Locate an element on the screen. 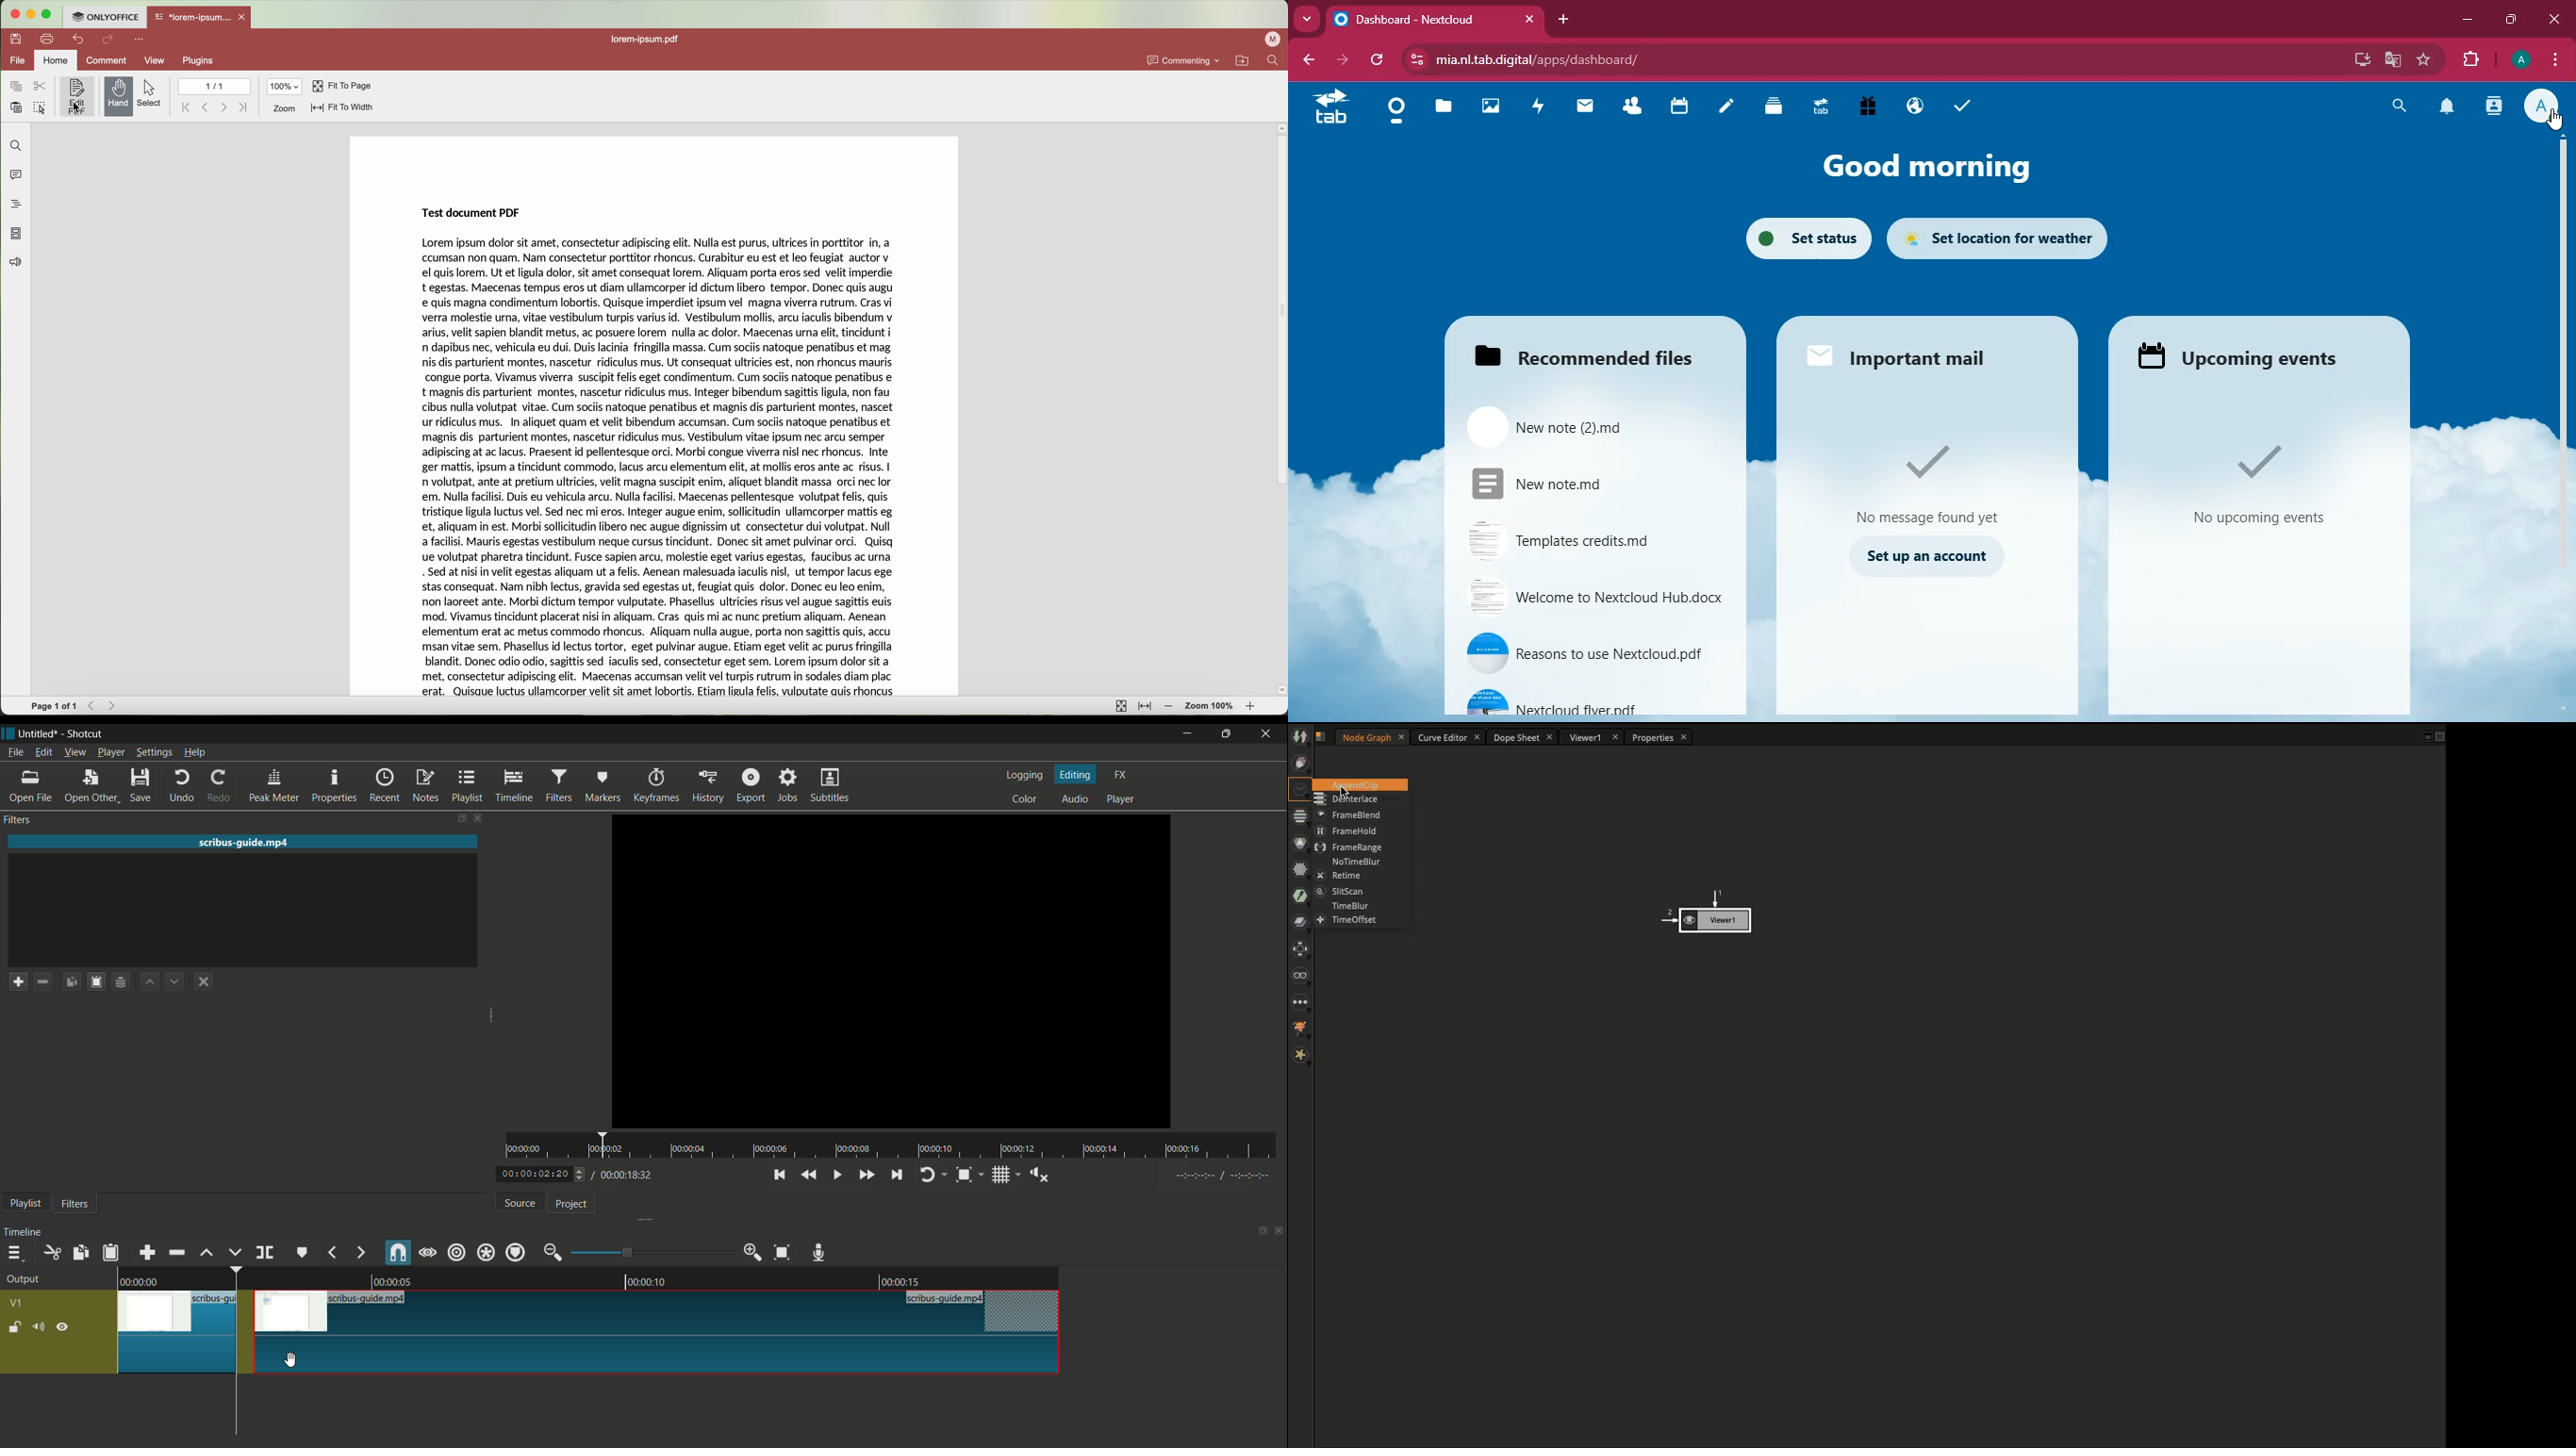 The image size is (2576, 1456). 100% is located at coordinates (284, 87).